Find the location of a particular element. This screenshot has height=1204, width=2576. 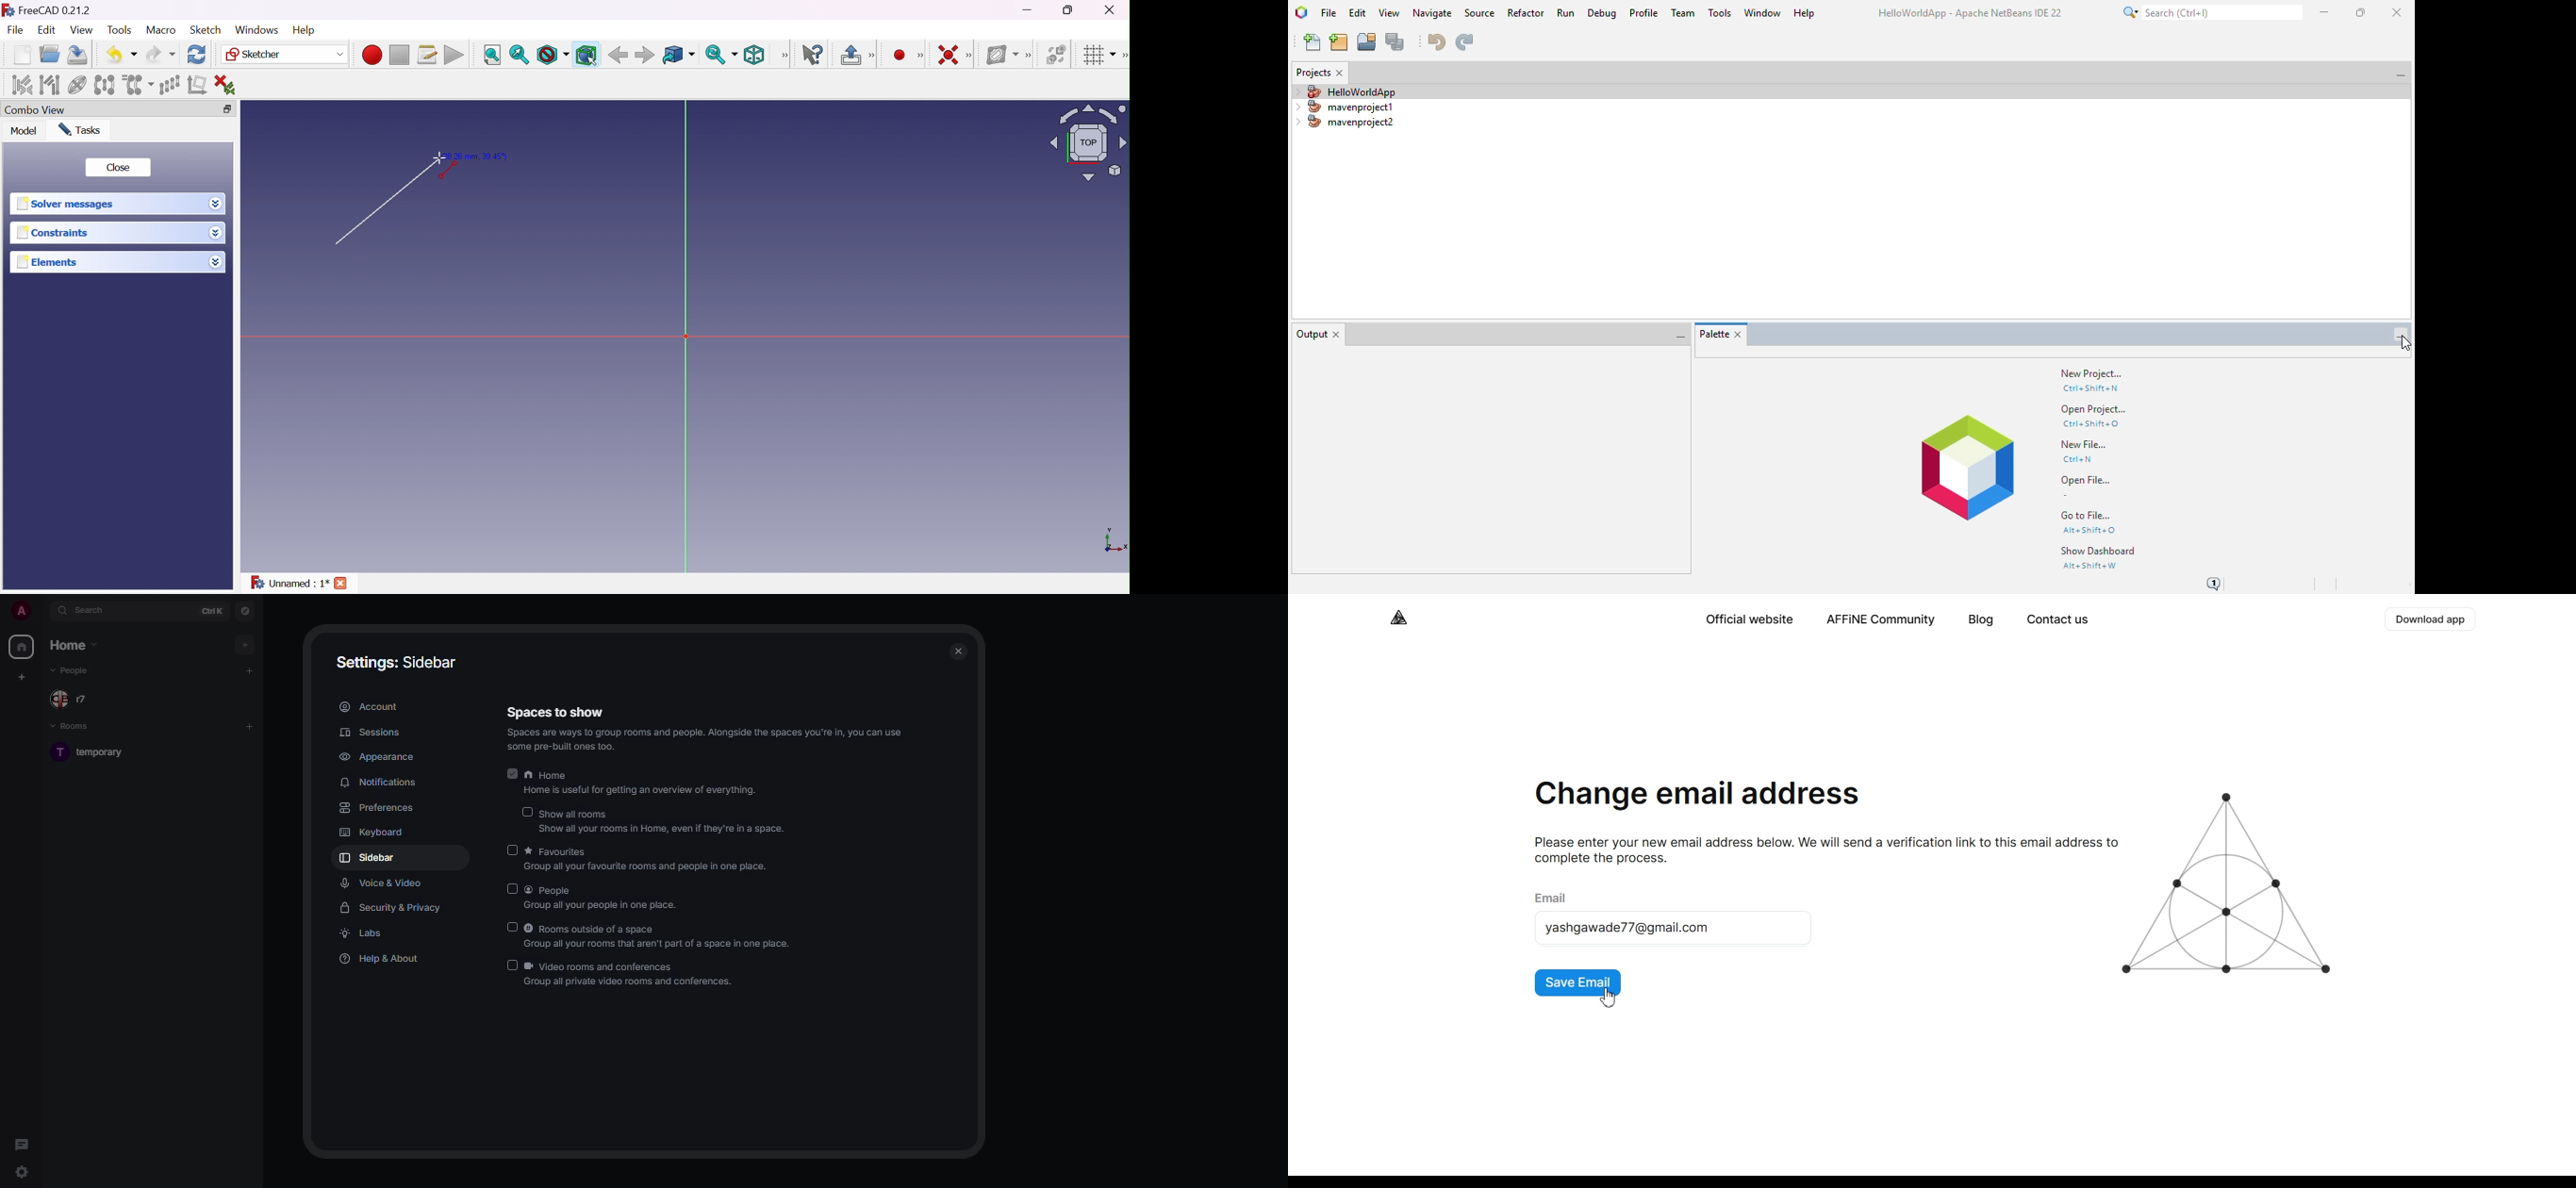

Minimize is located at coordinates (1029, 11).